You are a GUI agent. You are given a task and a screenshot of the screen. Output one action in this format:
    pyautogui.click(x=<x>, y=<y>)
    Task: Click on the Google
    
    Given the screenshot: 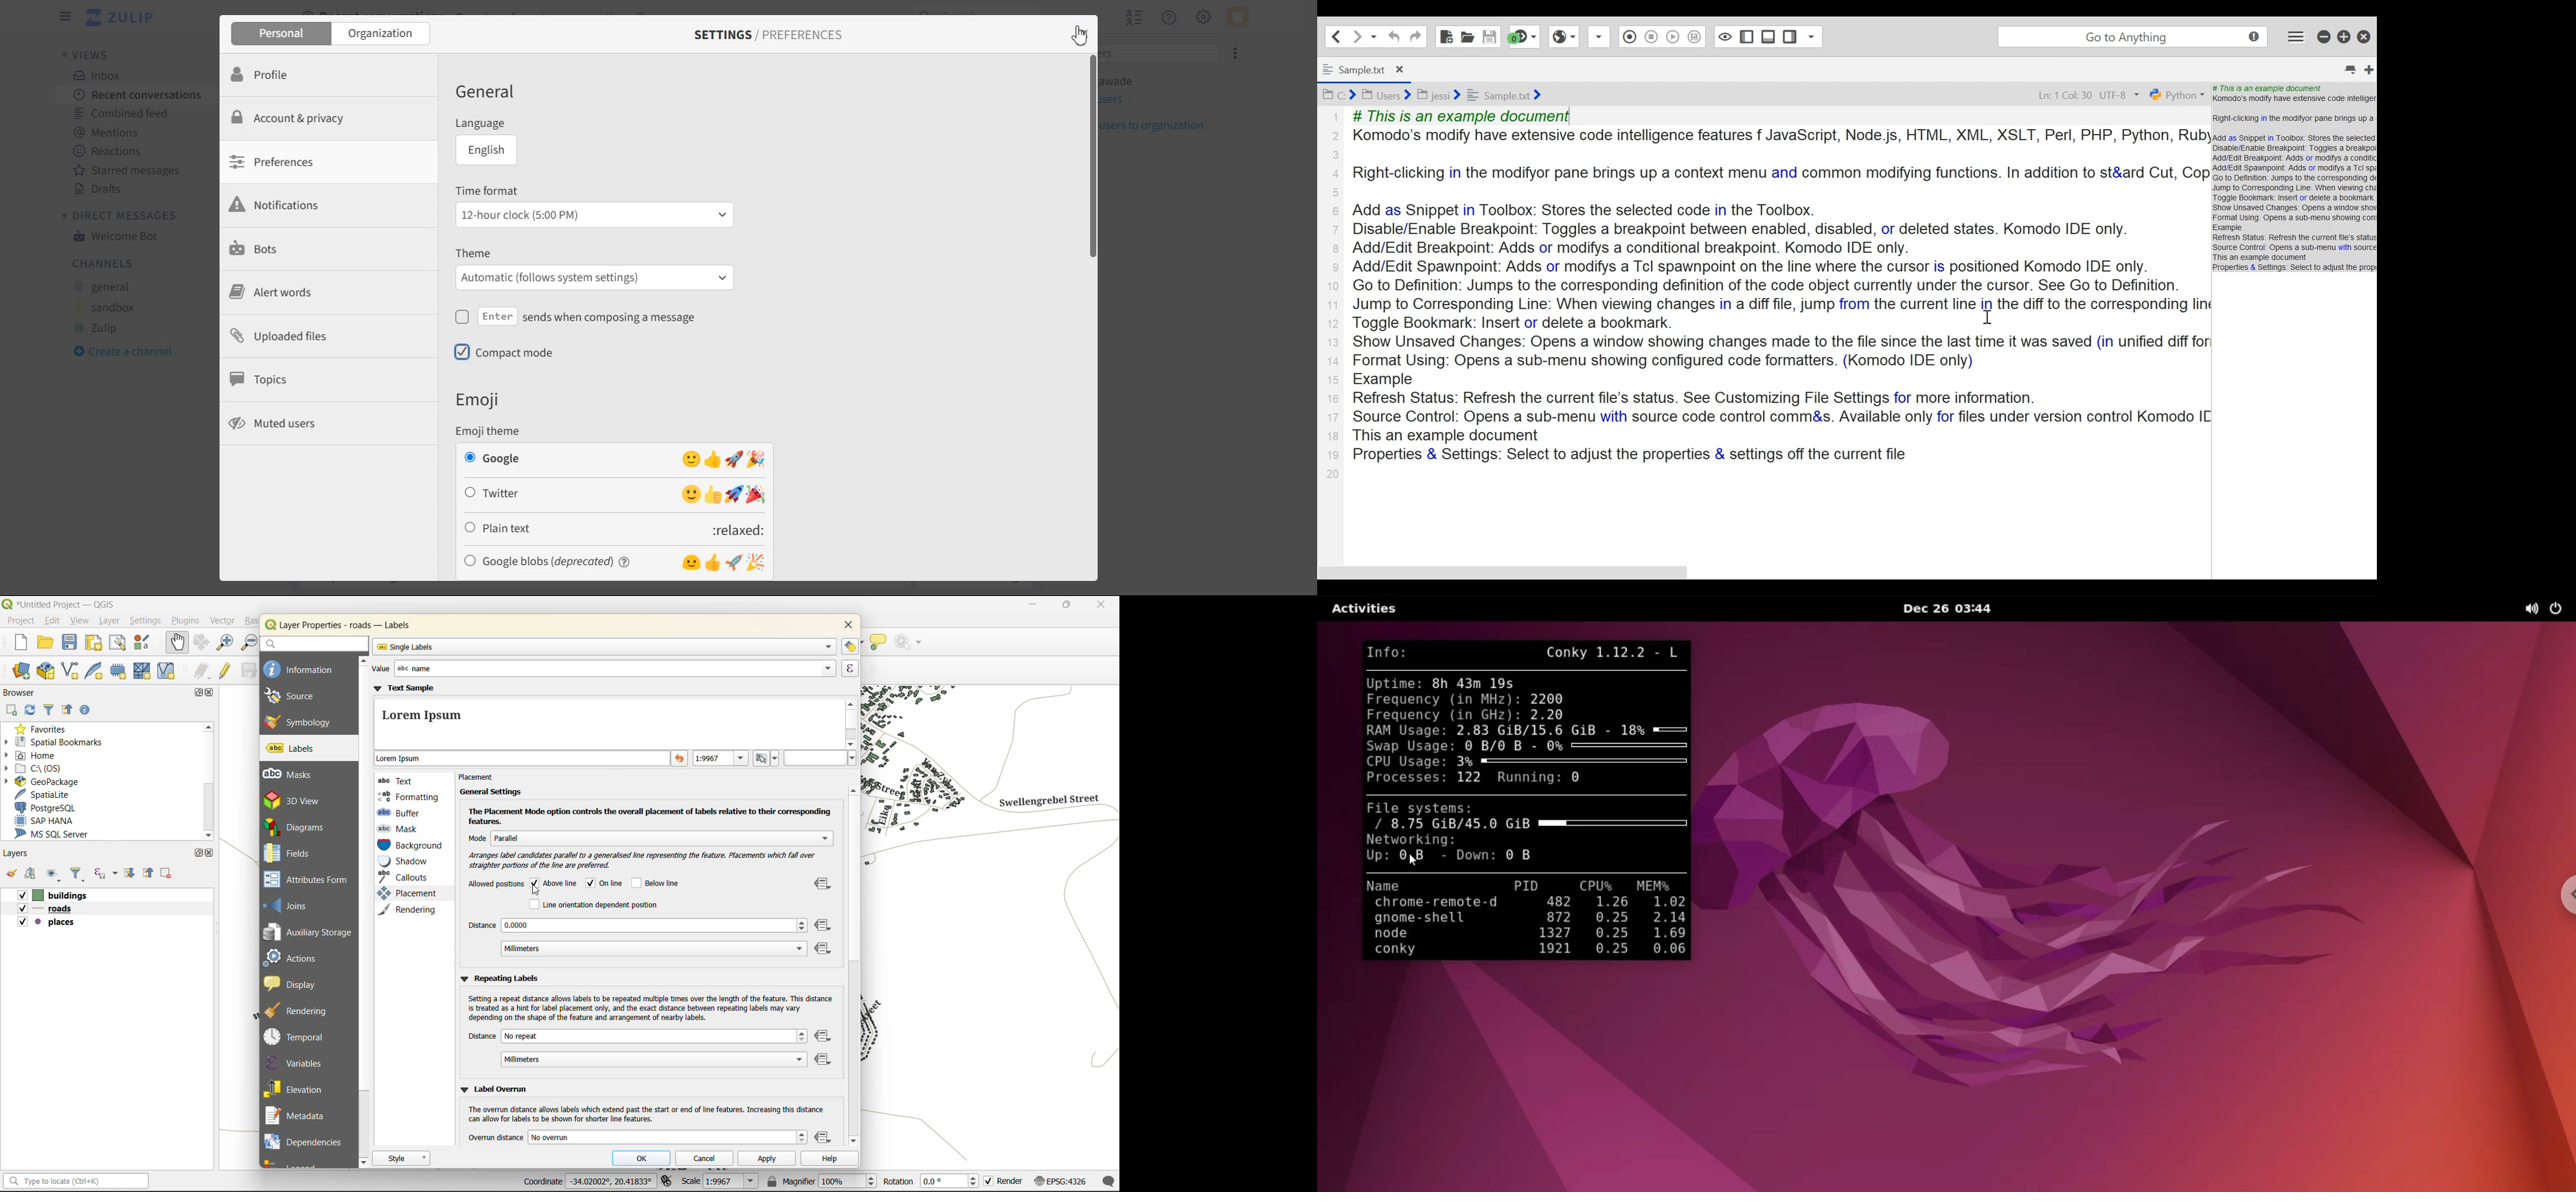 What is the action you would take?
    pyautogui.click(x=616, y=458)
    